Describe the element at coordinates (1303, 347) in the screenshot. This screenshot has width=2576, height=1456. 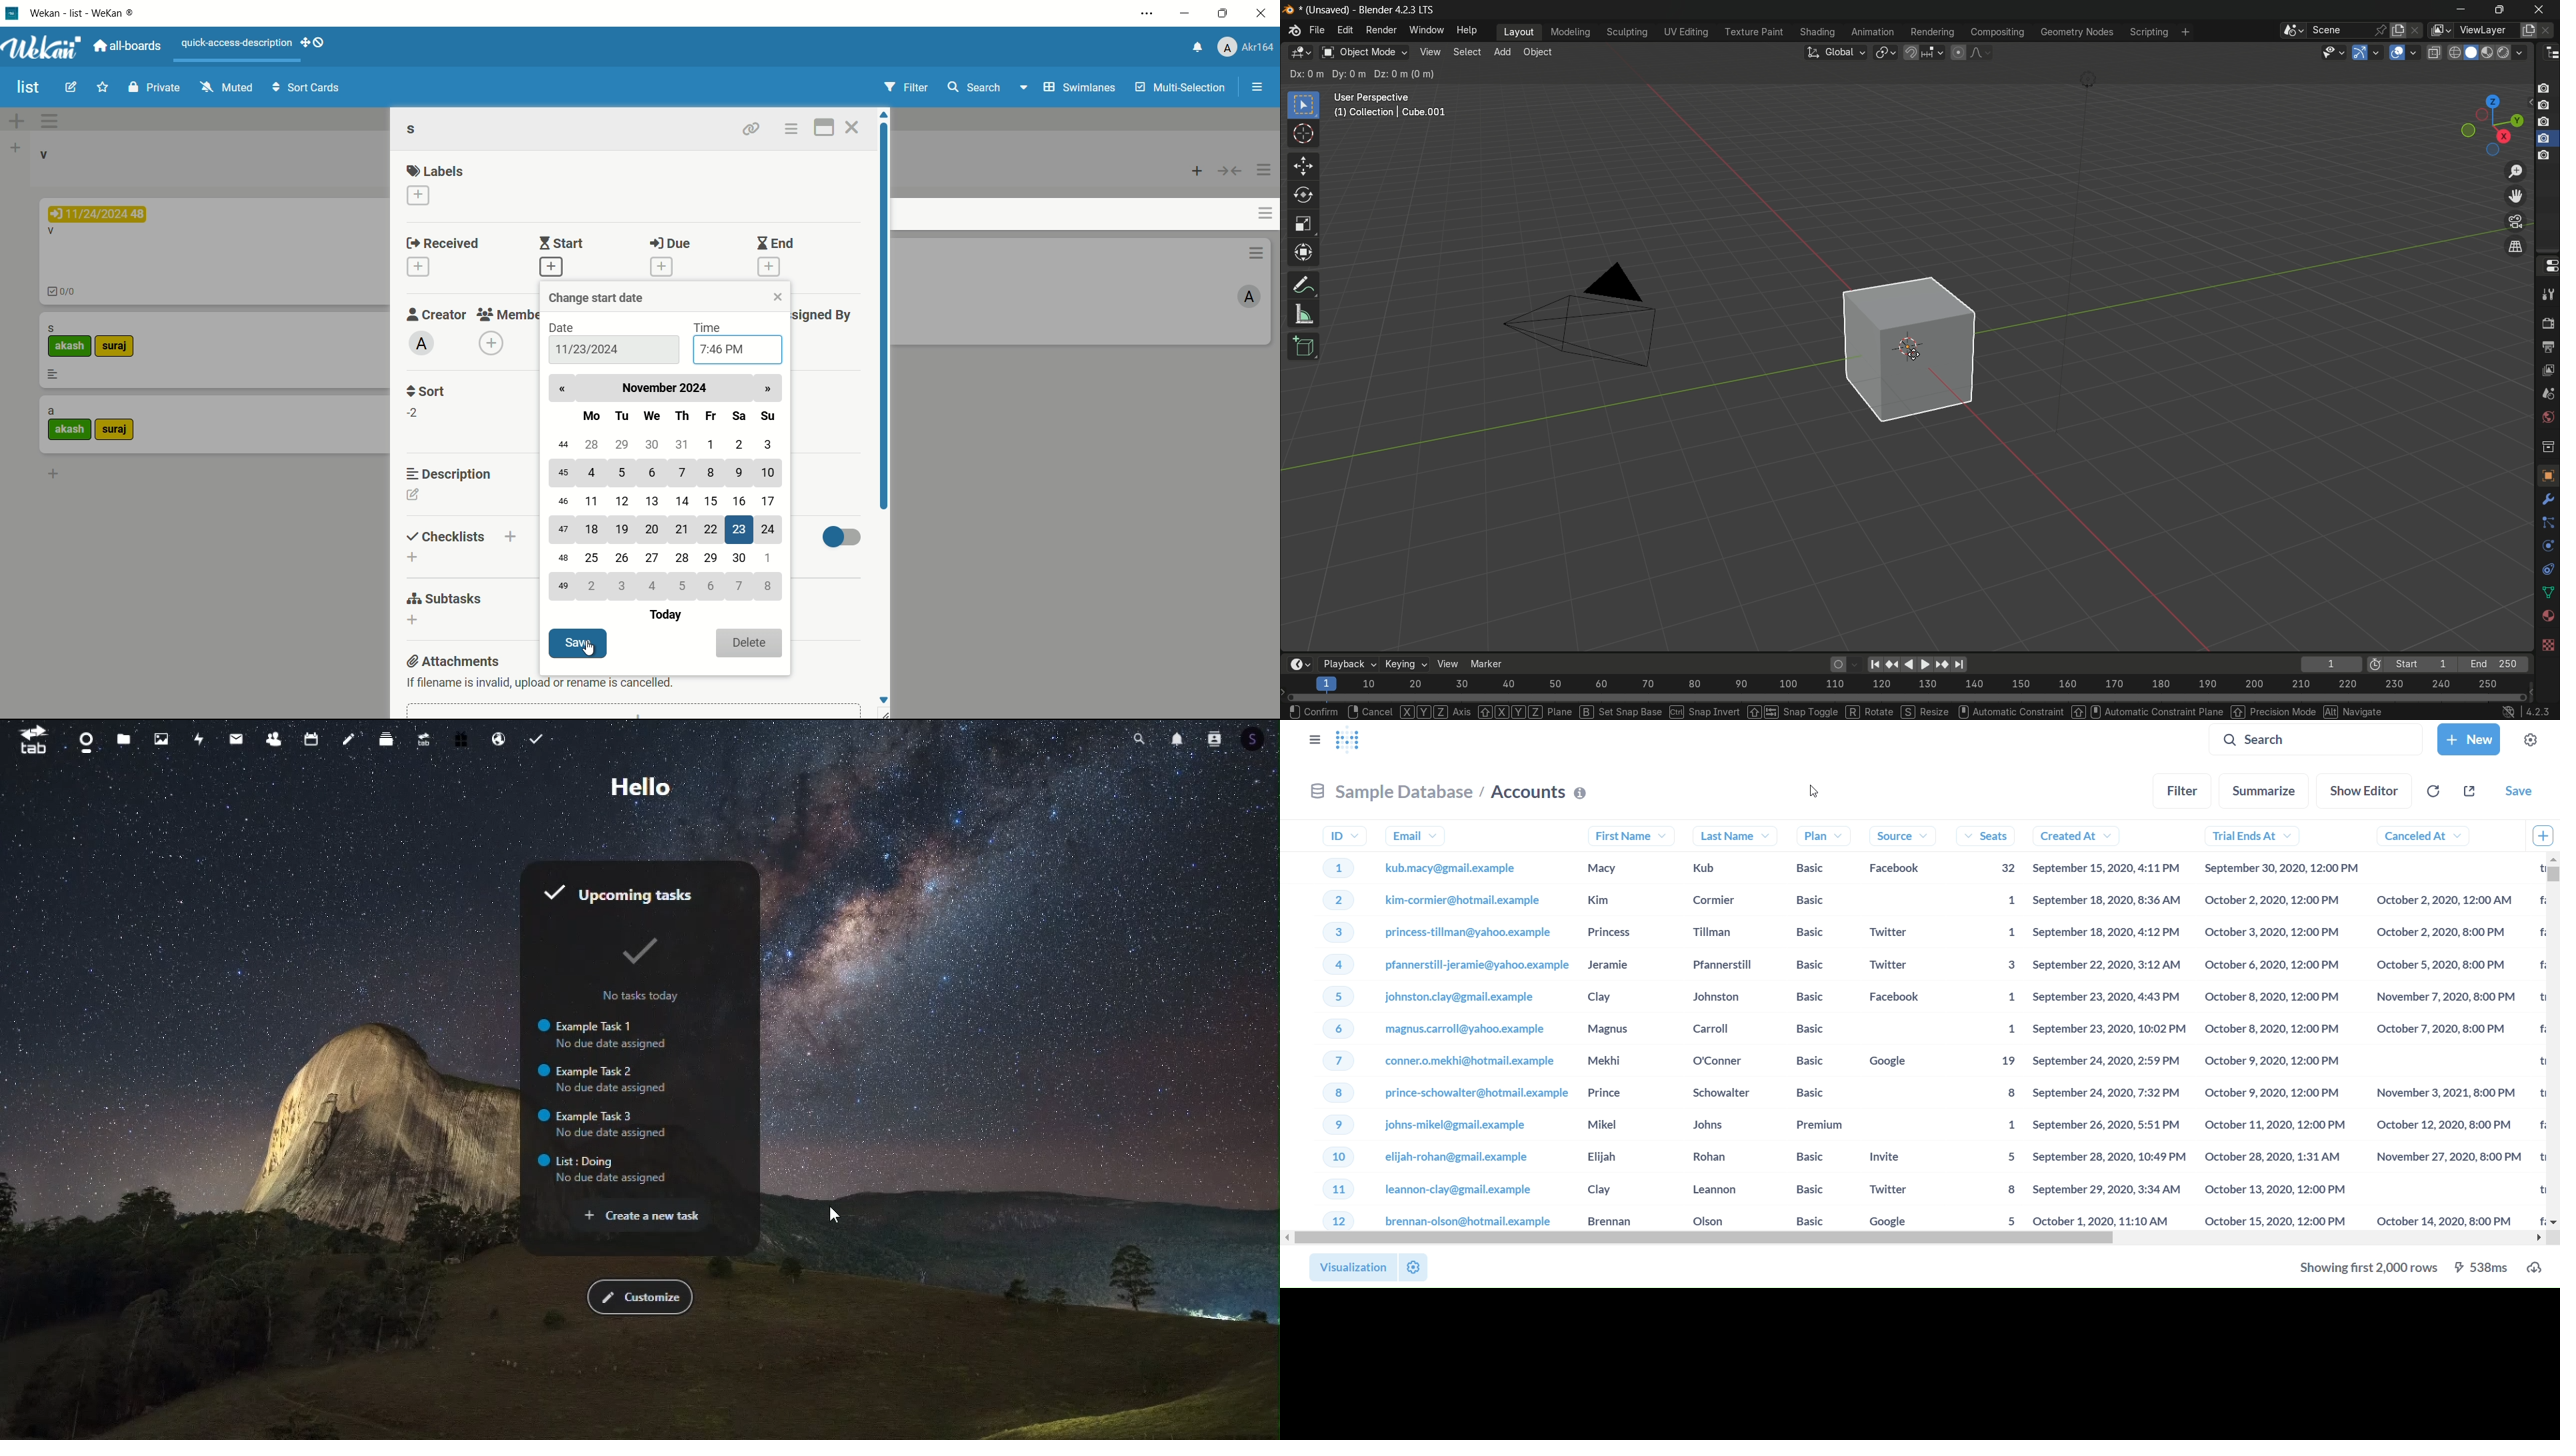
I see `add cube` at that location.